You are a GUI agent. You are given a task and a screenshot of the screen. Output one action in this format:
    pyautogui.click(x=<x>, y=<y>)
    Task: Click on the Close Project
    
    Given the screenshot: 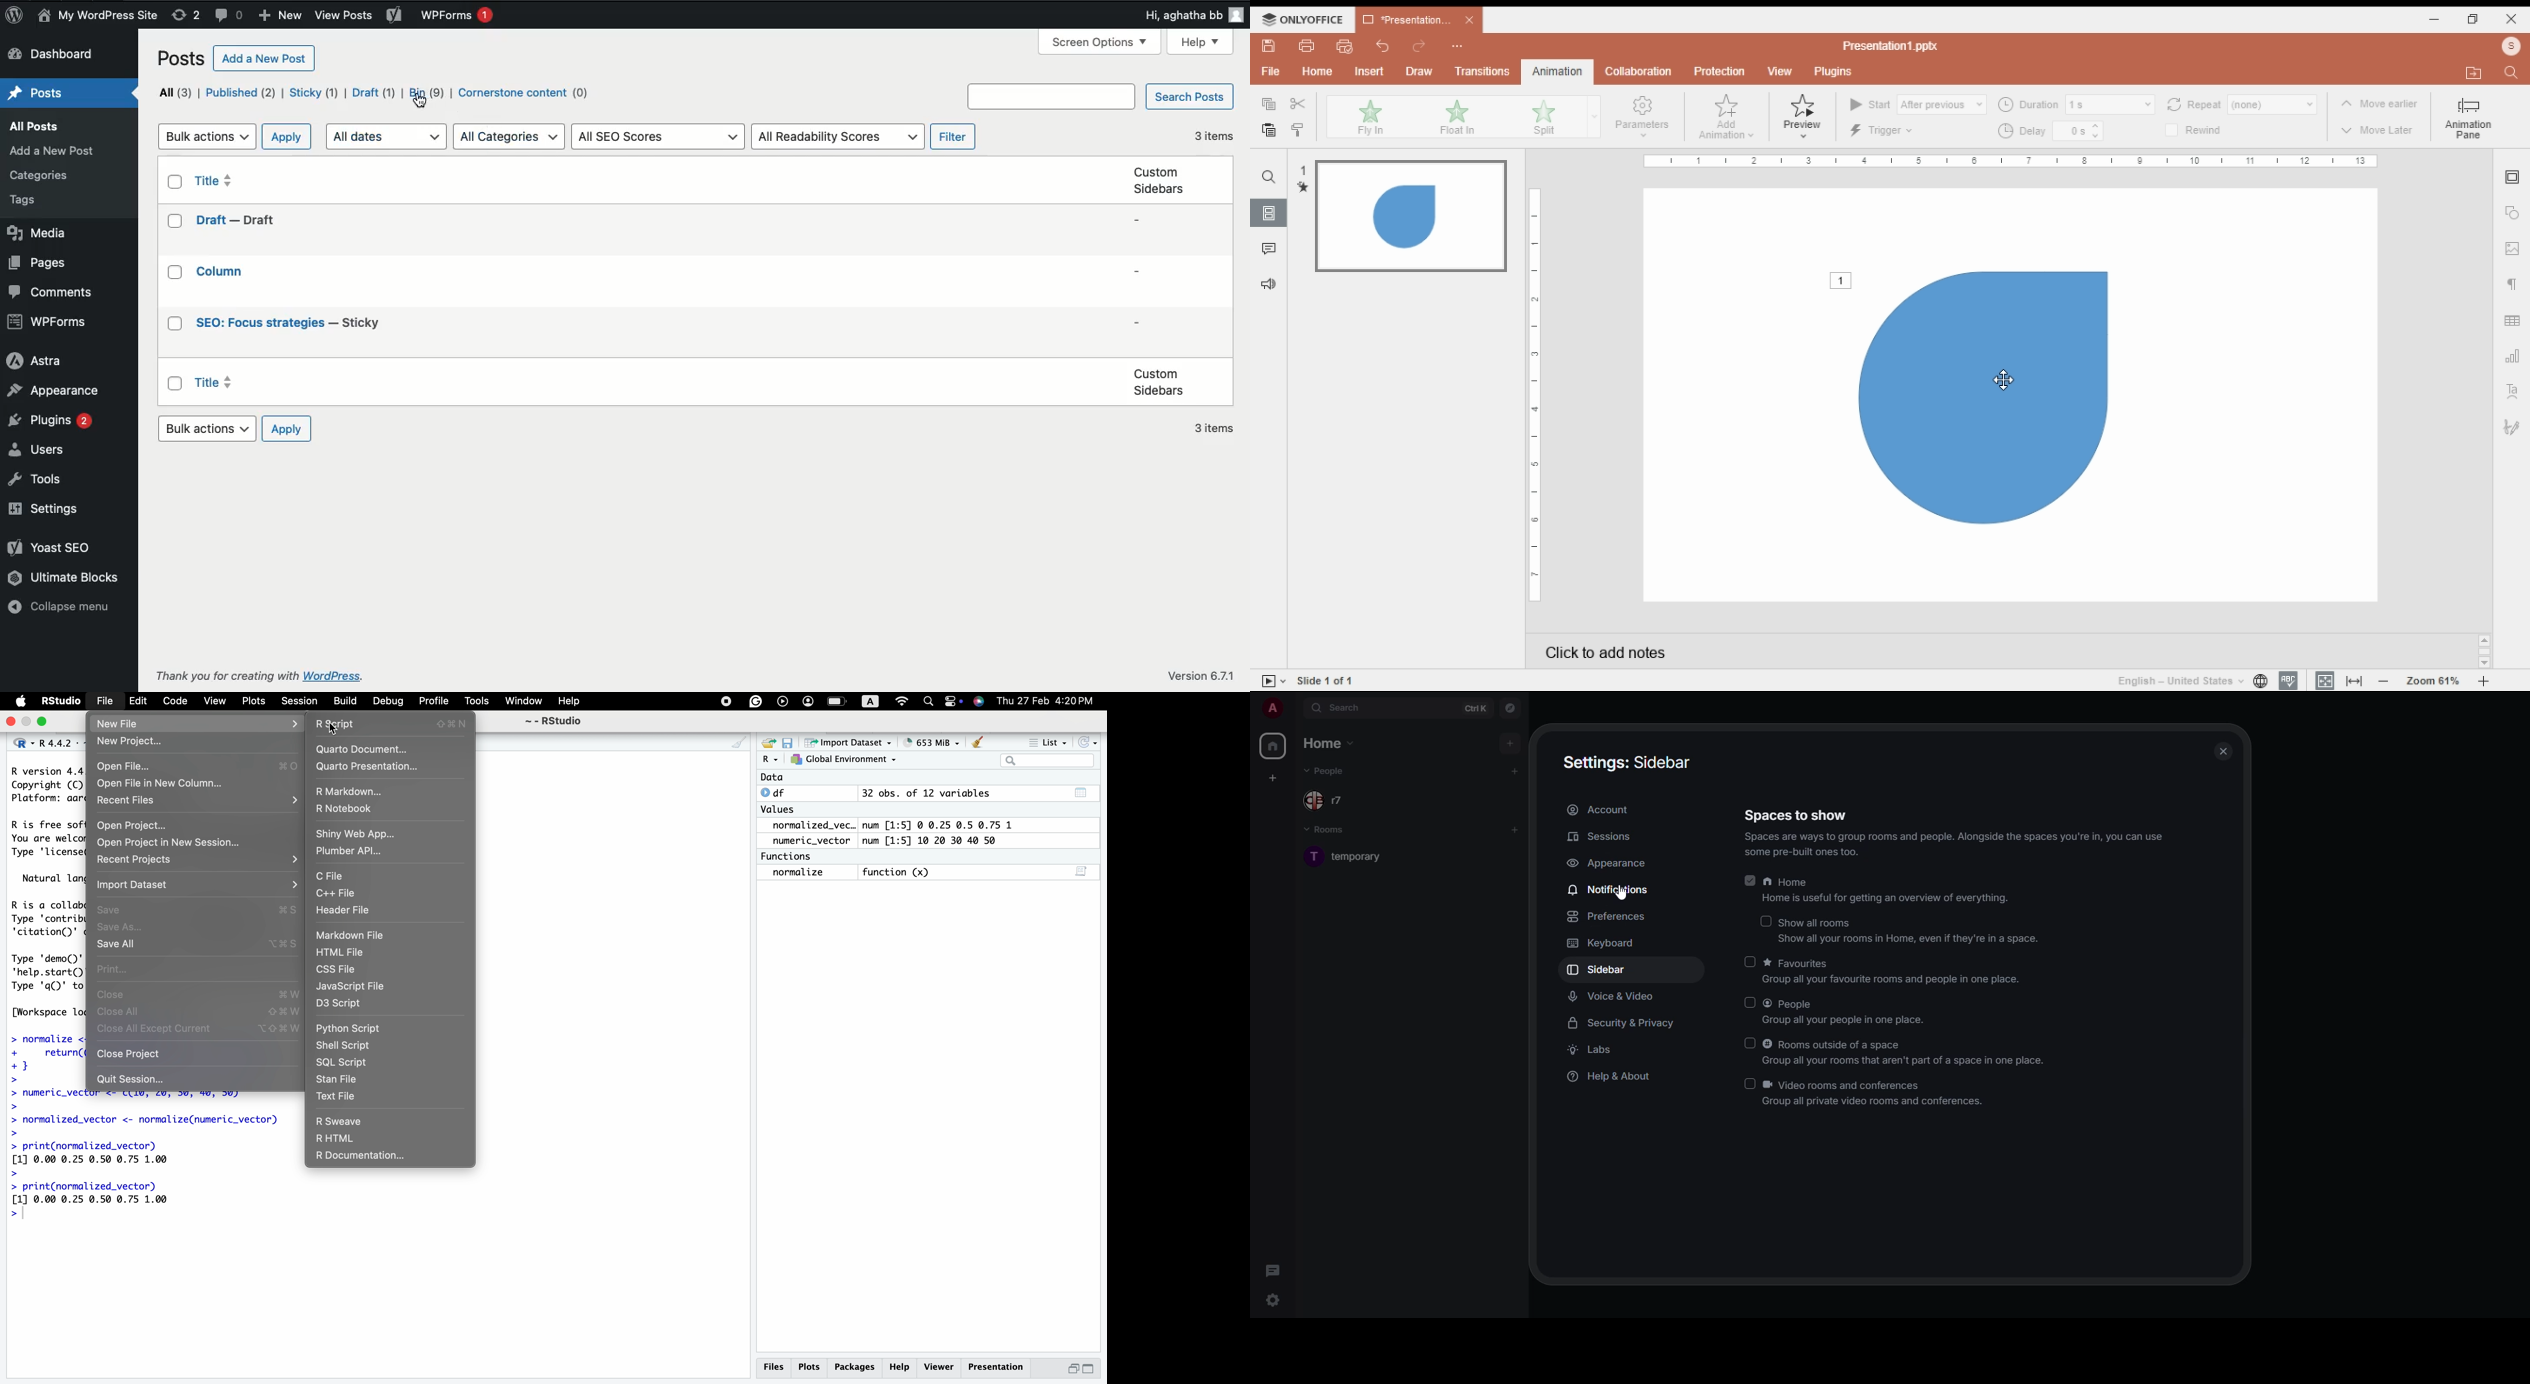 What is the action you would take?
    pyautogui.click(x=129, y=1053)
    